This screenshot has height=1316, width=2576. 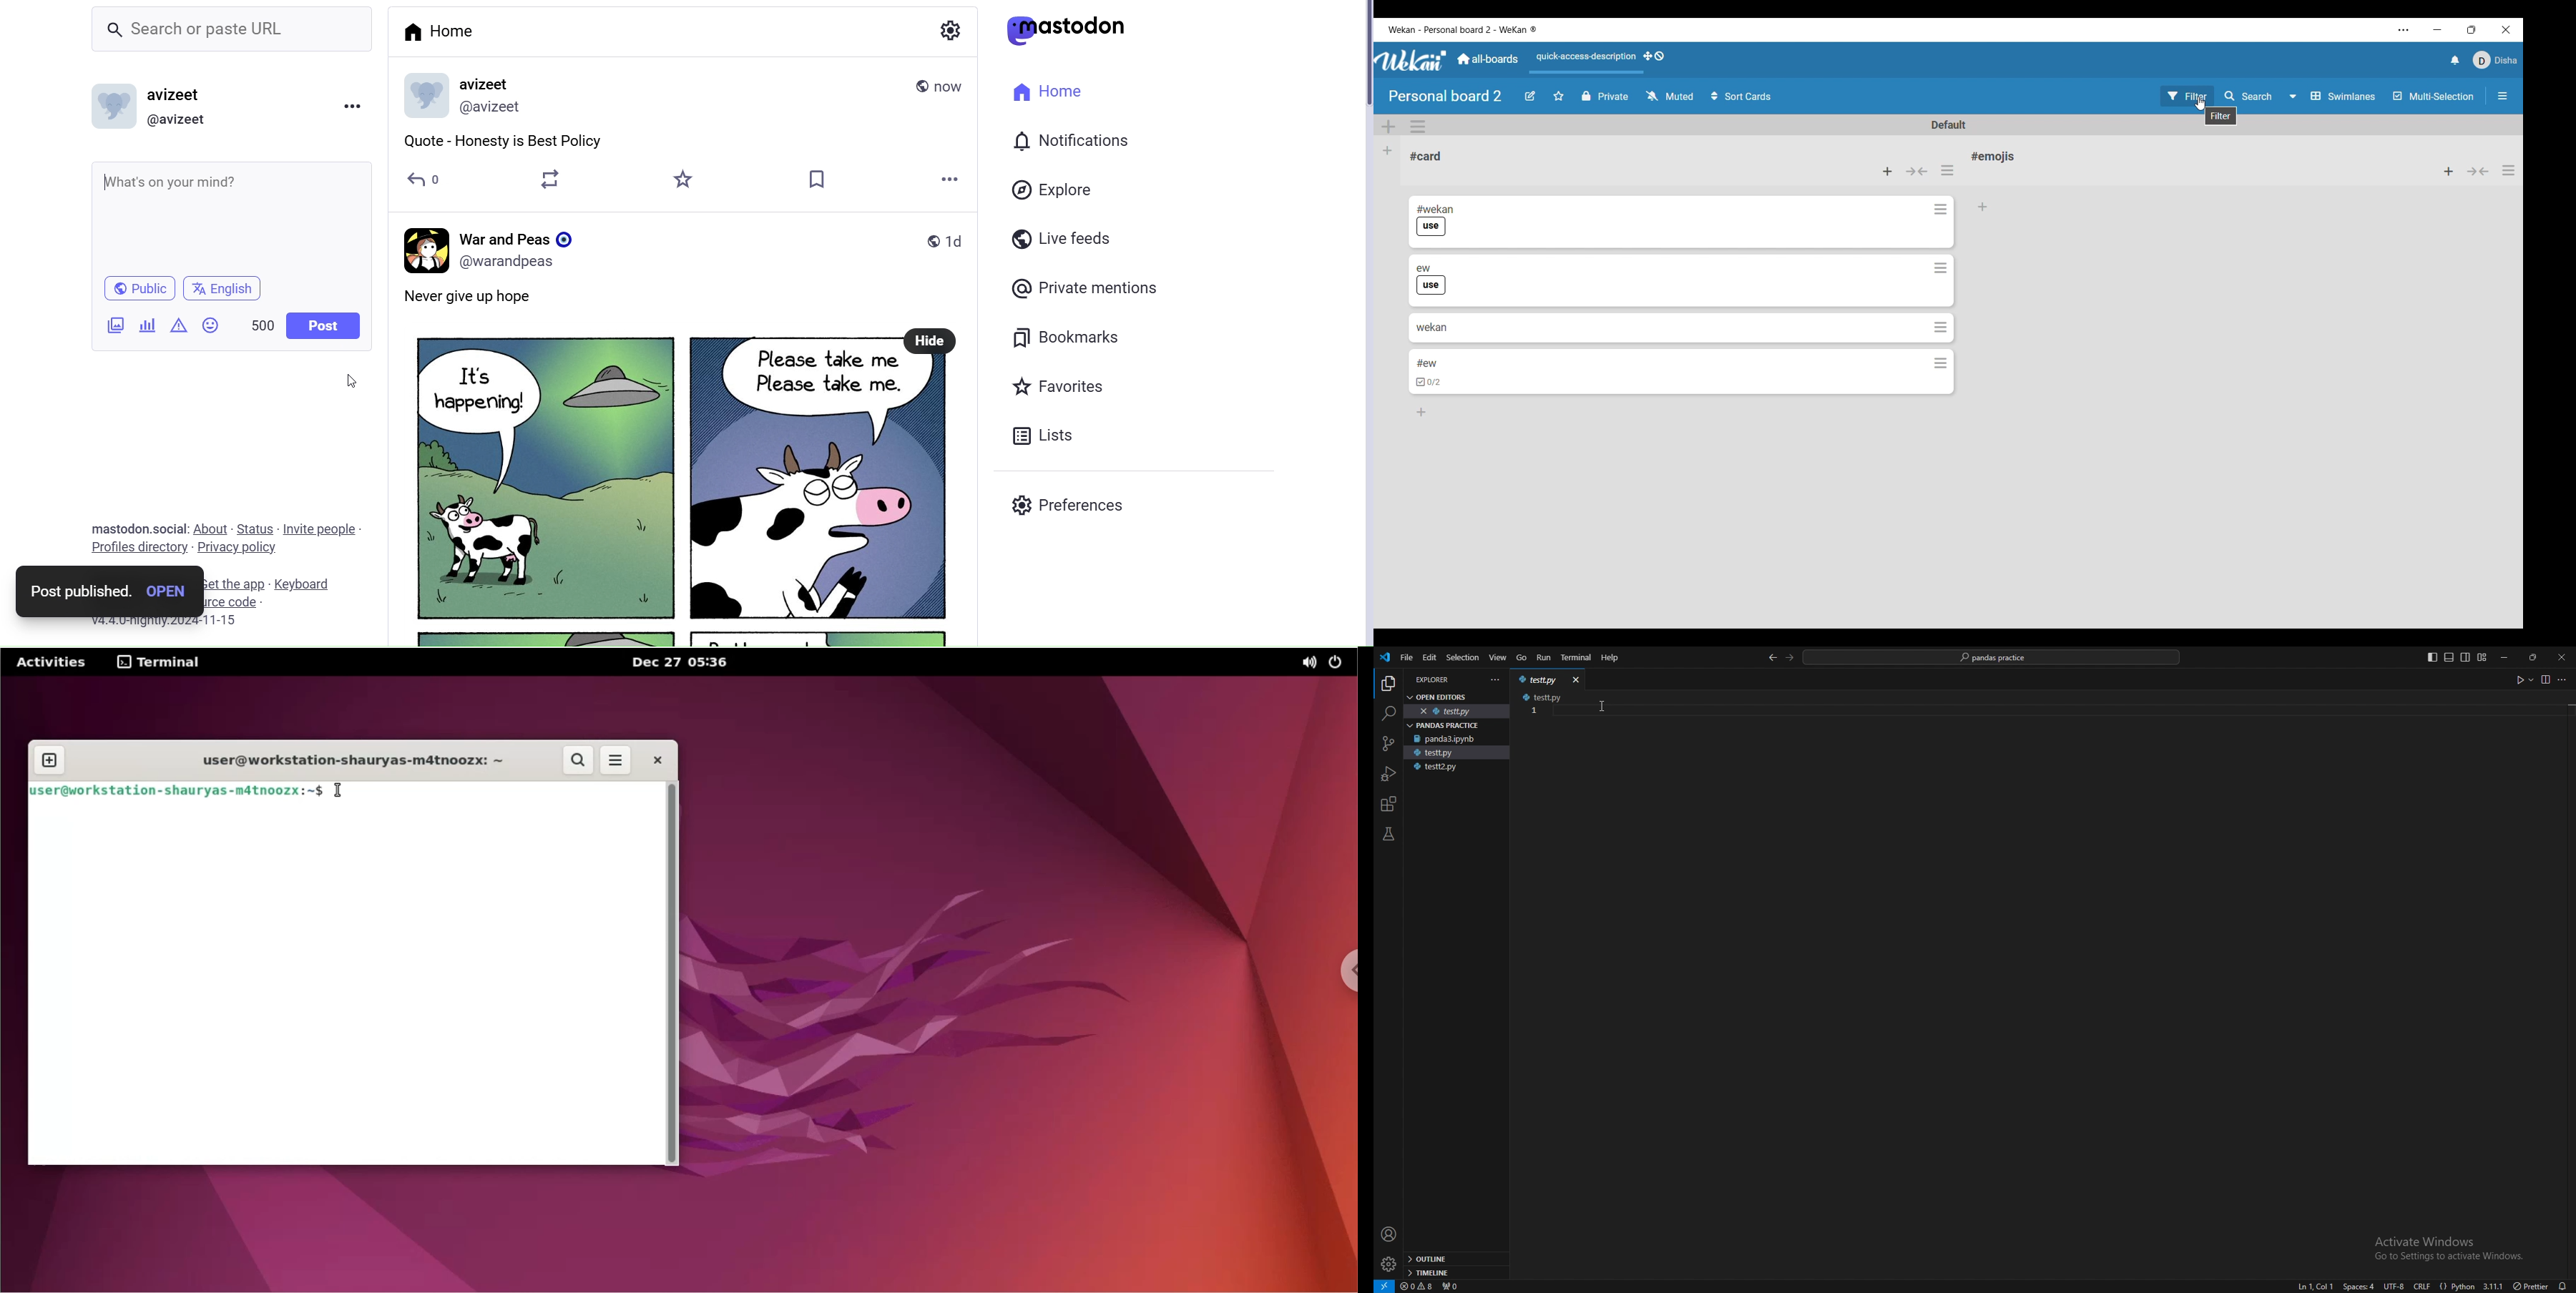 What do you see at coordinates (117, 109) in the screenshot?
I see `Profile Picture` at bounding box center [117, 109].